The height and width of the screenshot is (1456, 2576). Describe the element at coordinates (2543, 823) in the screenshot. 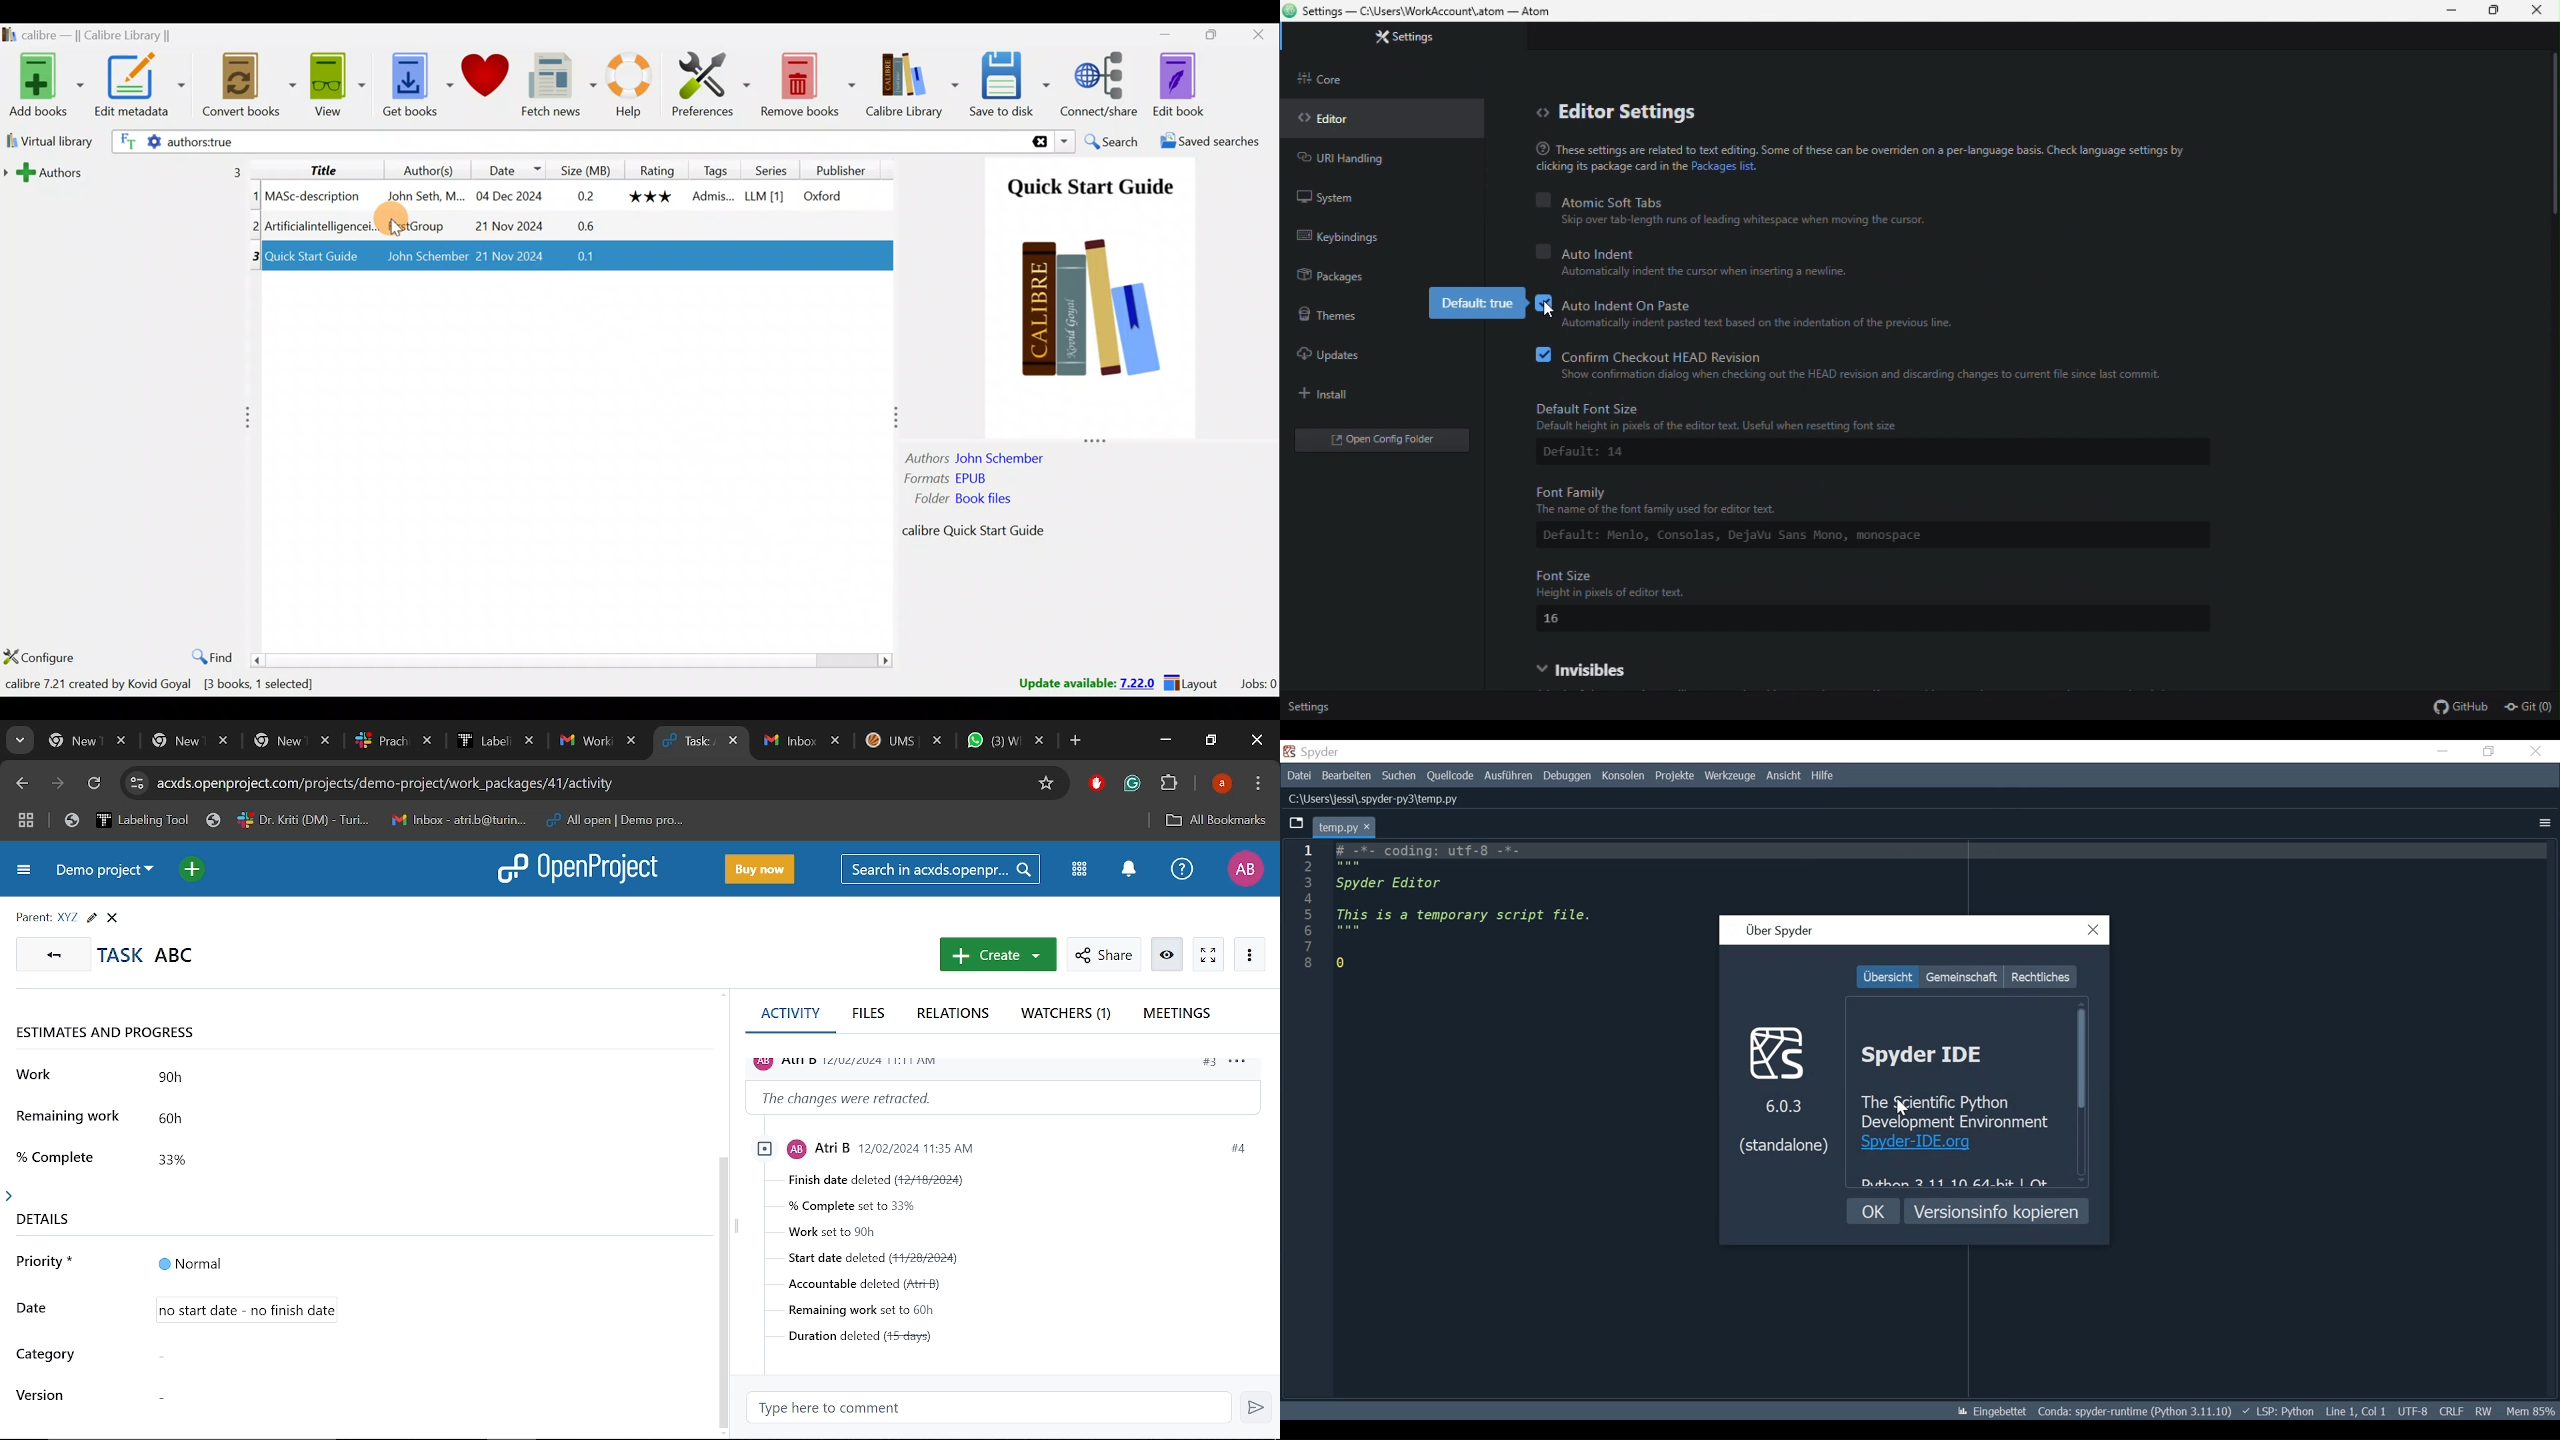

I see `More options` at that location.